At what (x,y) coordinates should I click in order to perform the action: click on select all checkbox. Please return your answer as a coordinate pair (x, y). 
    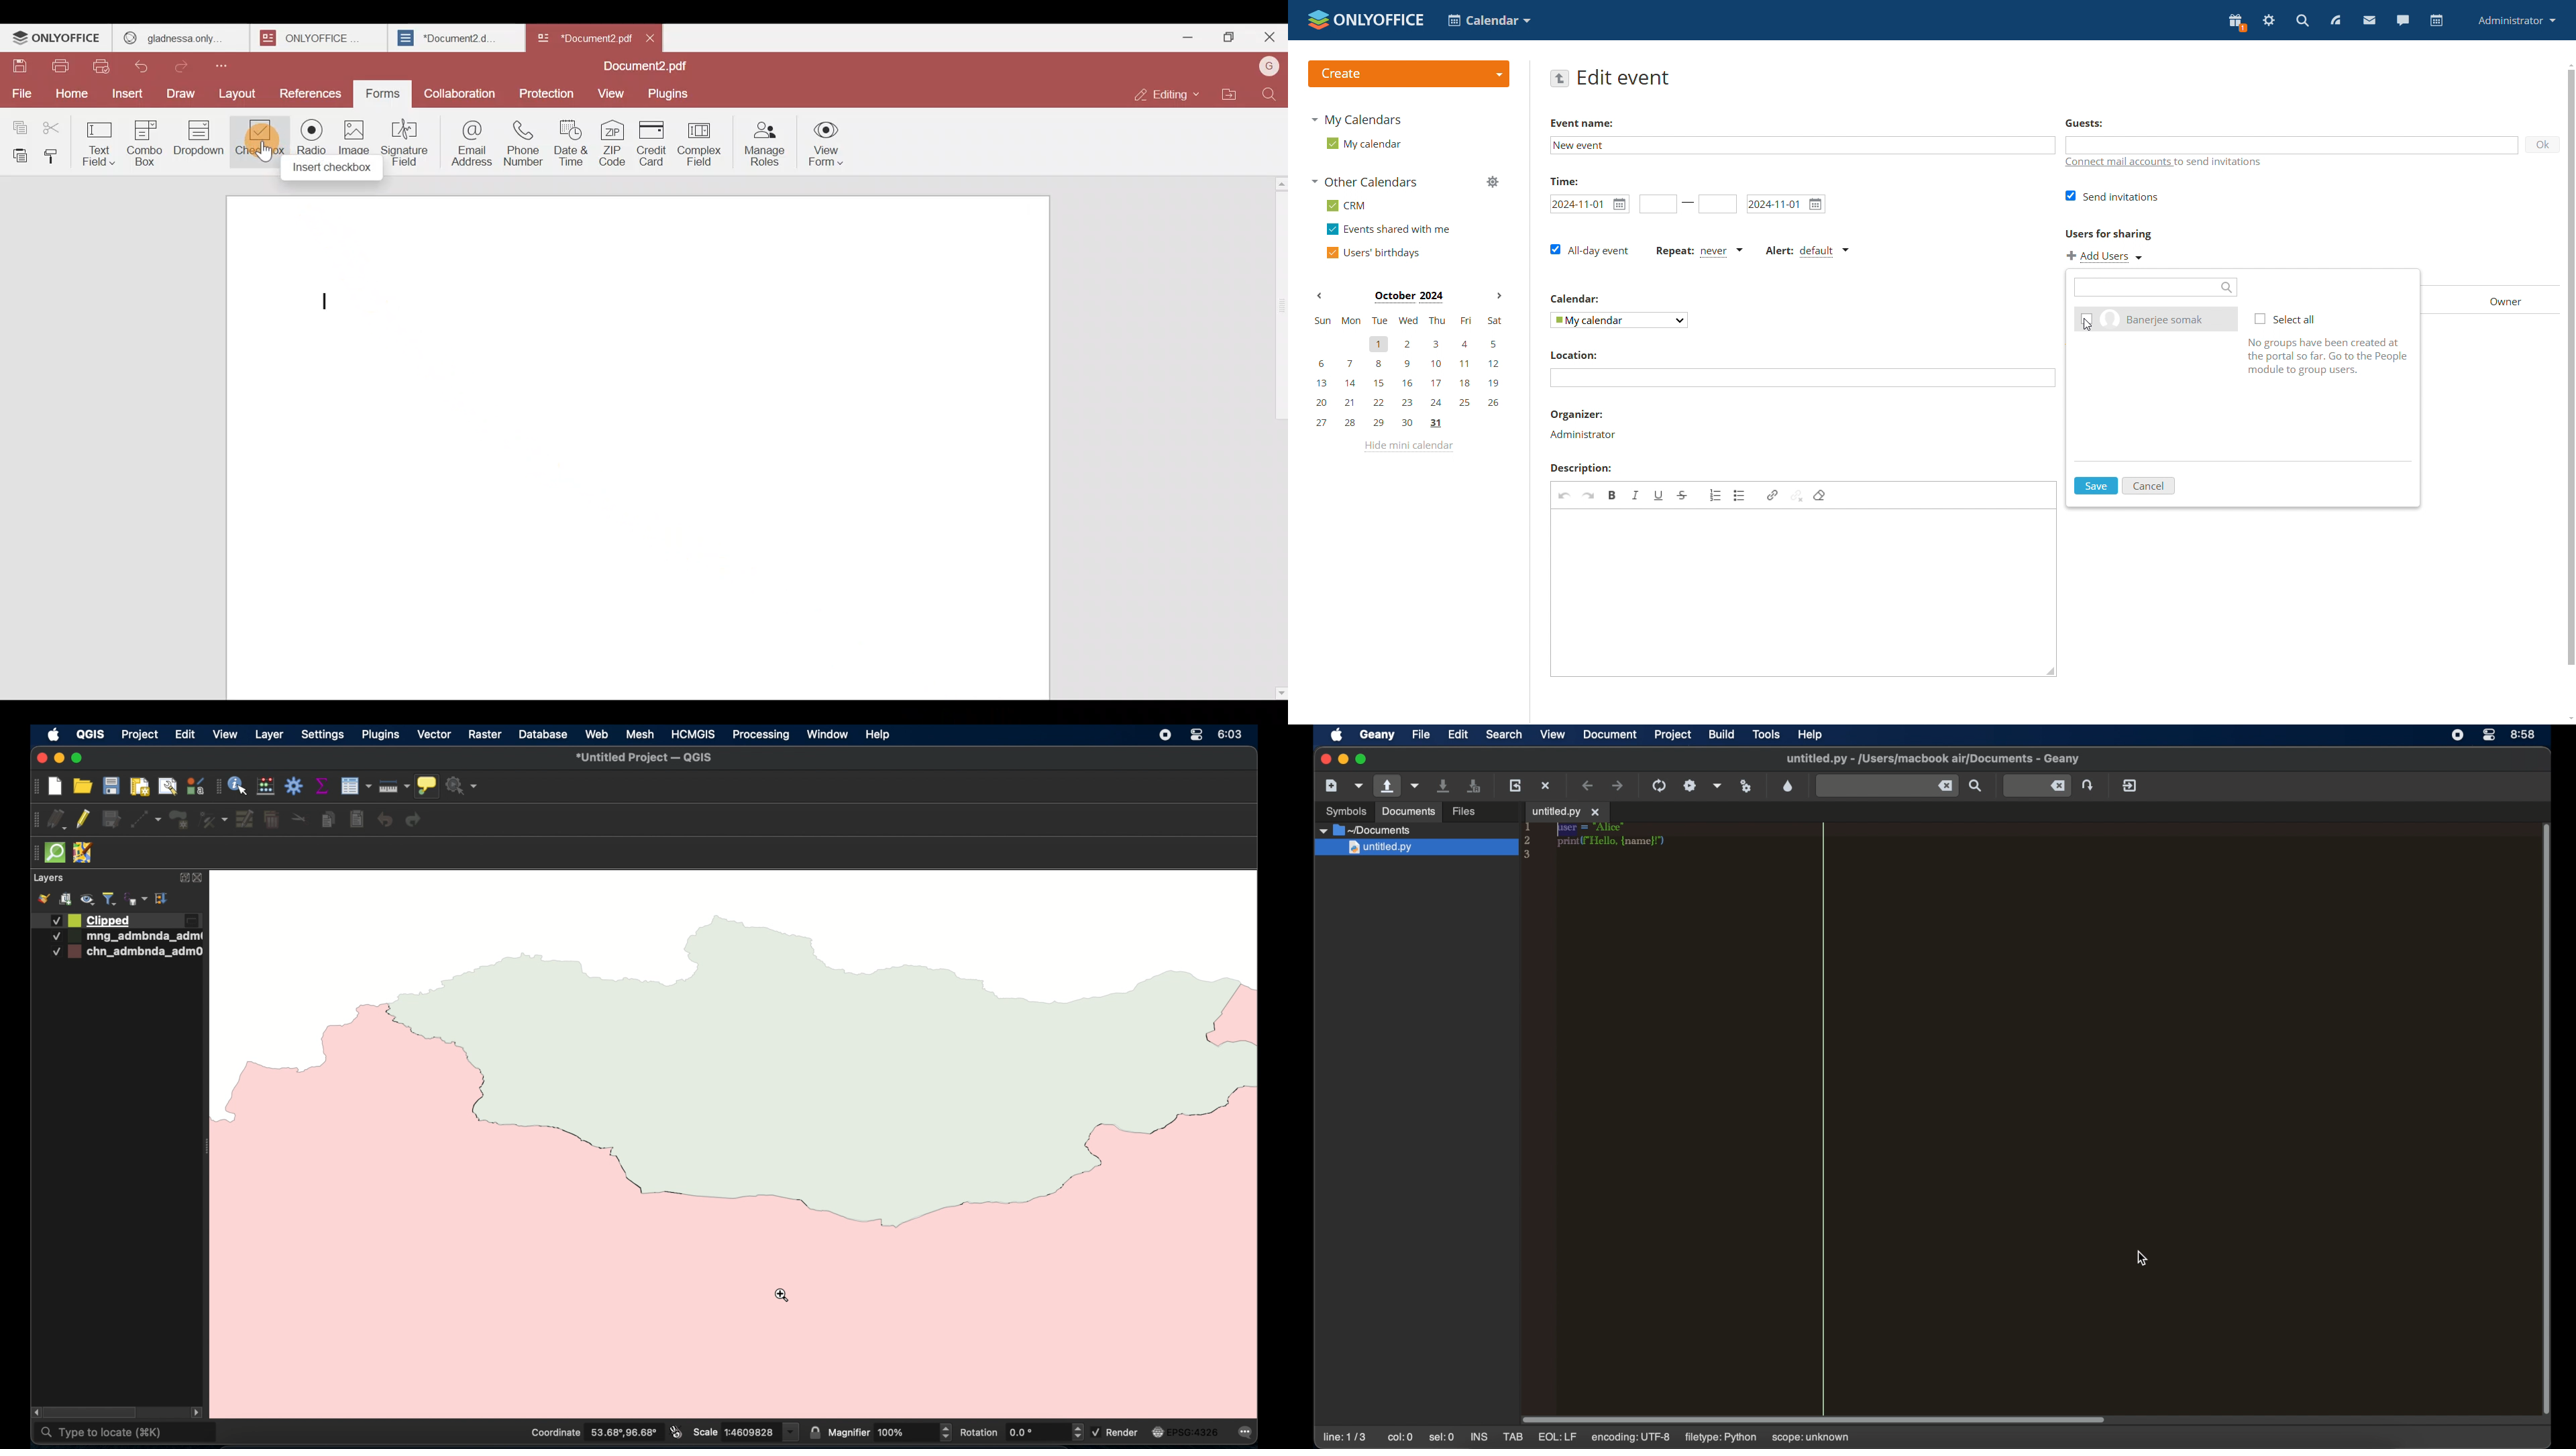
    Looking at the image, I should click on (2287, 319).